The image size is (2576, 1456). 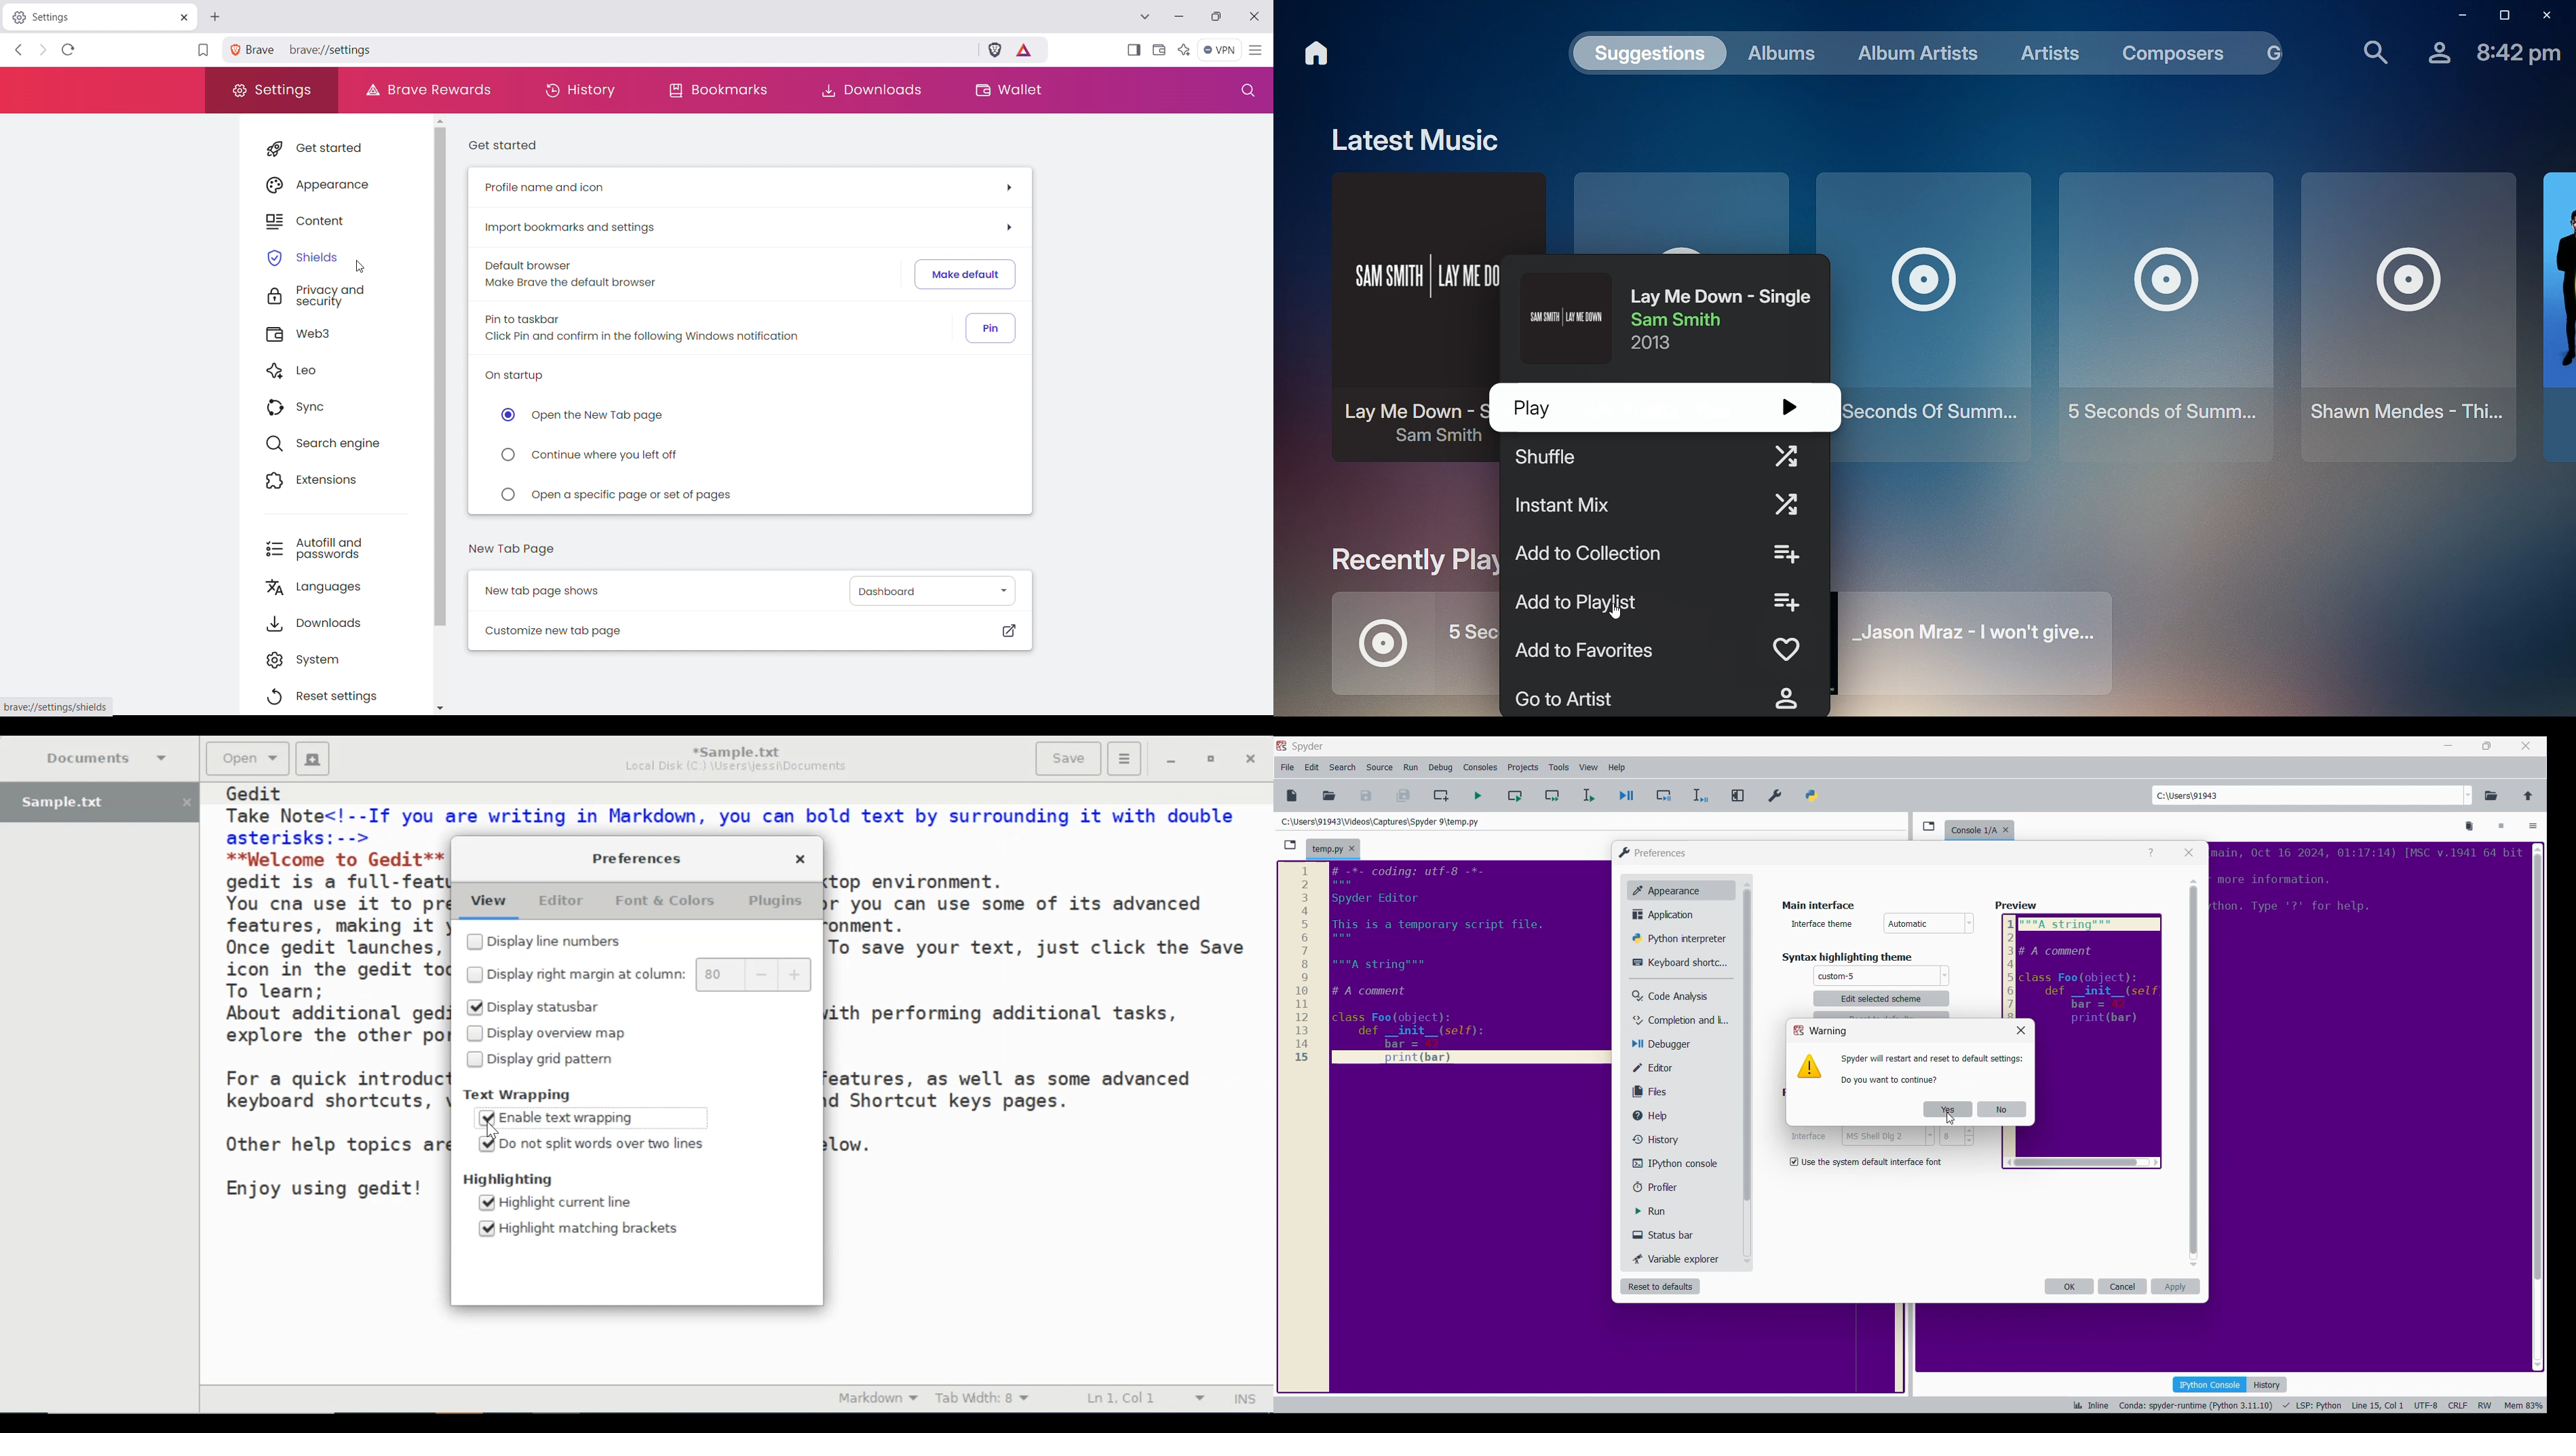 What do you see at coordinates (1748, 1073) in the screenshot?
I see `Vertical slide bar` at bounding box center [1748, 1073].